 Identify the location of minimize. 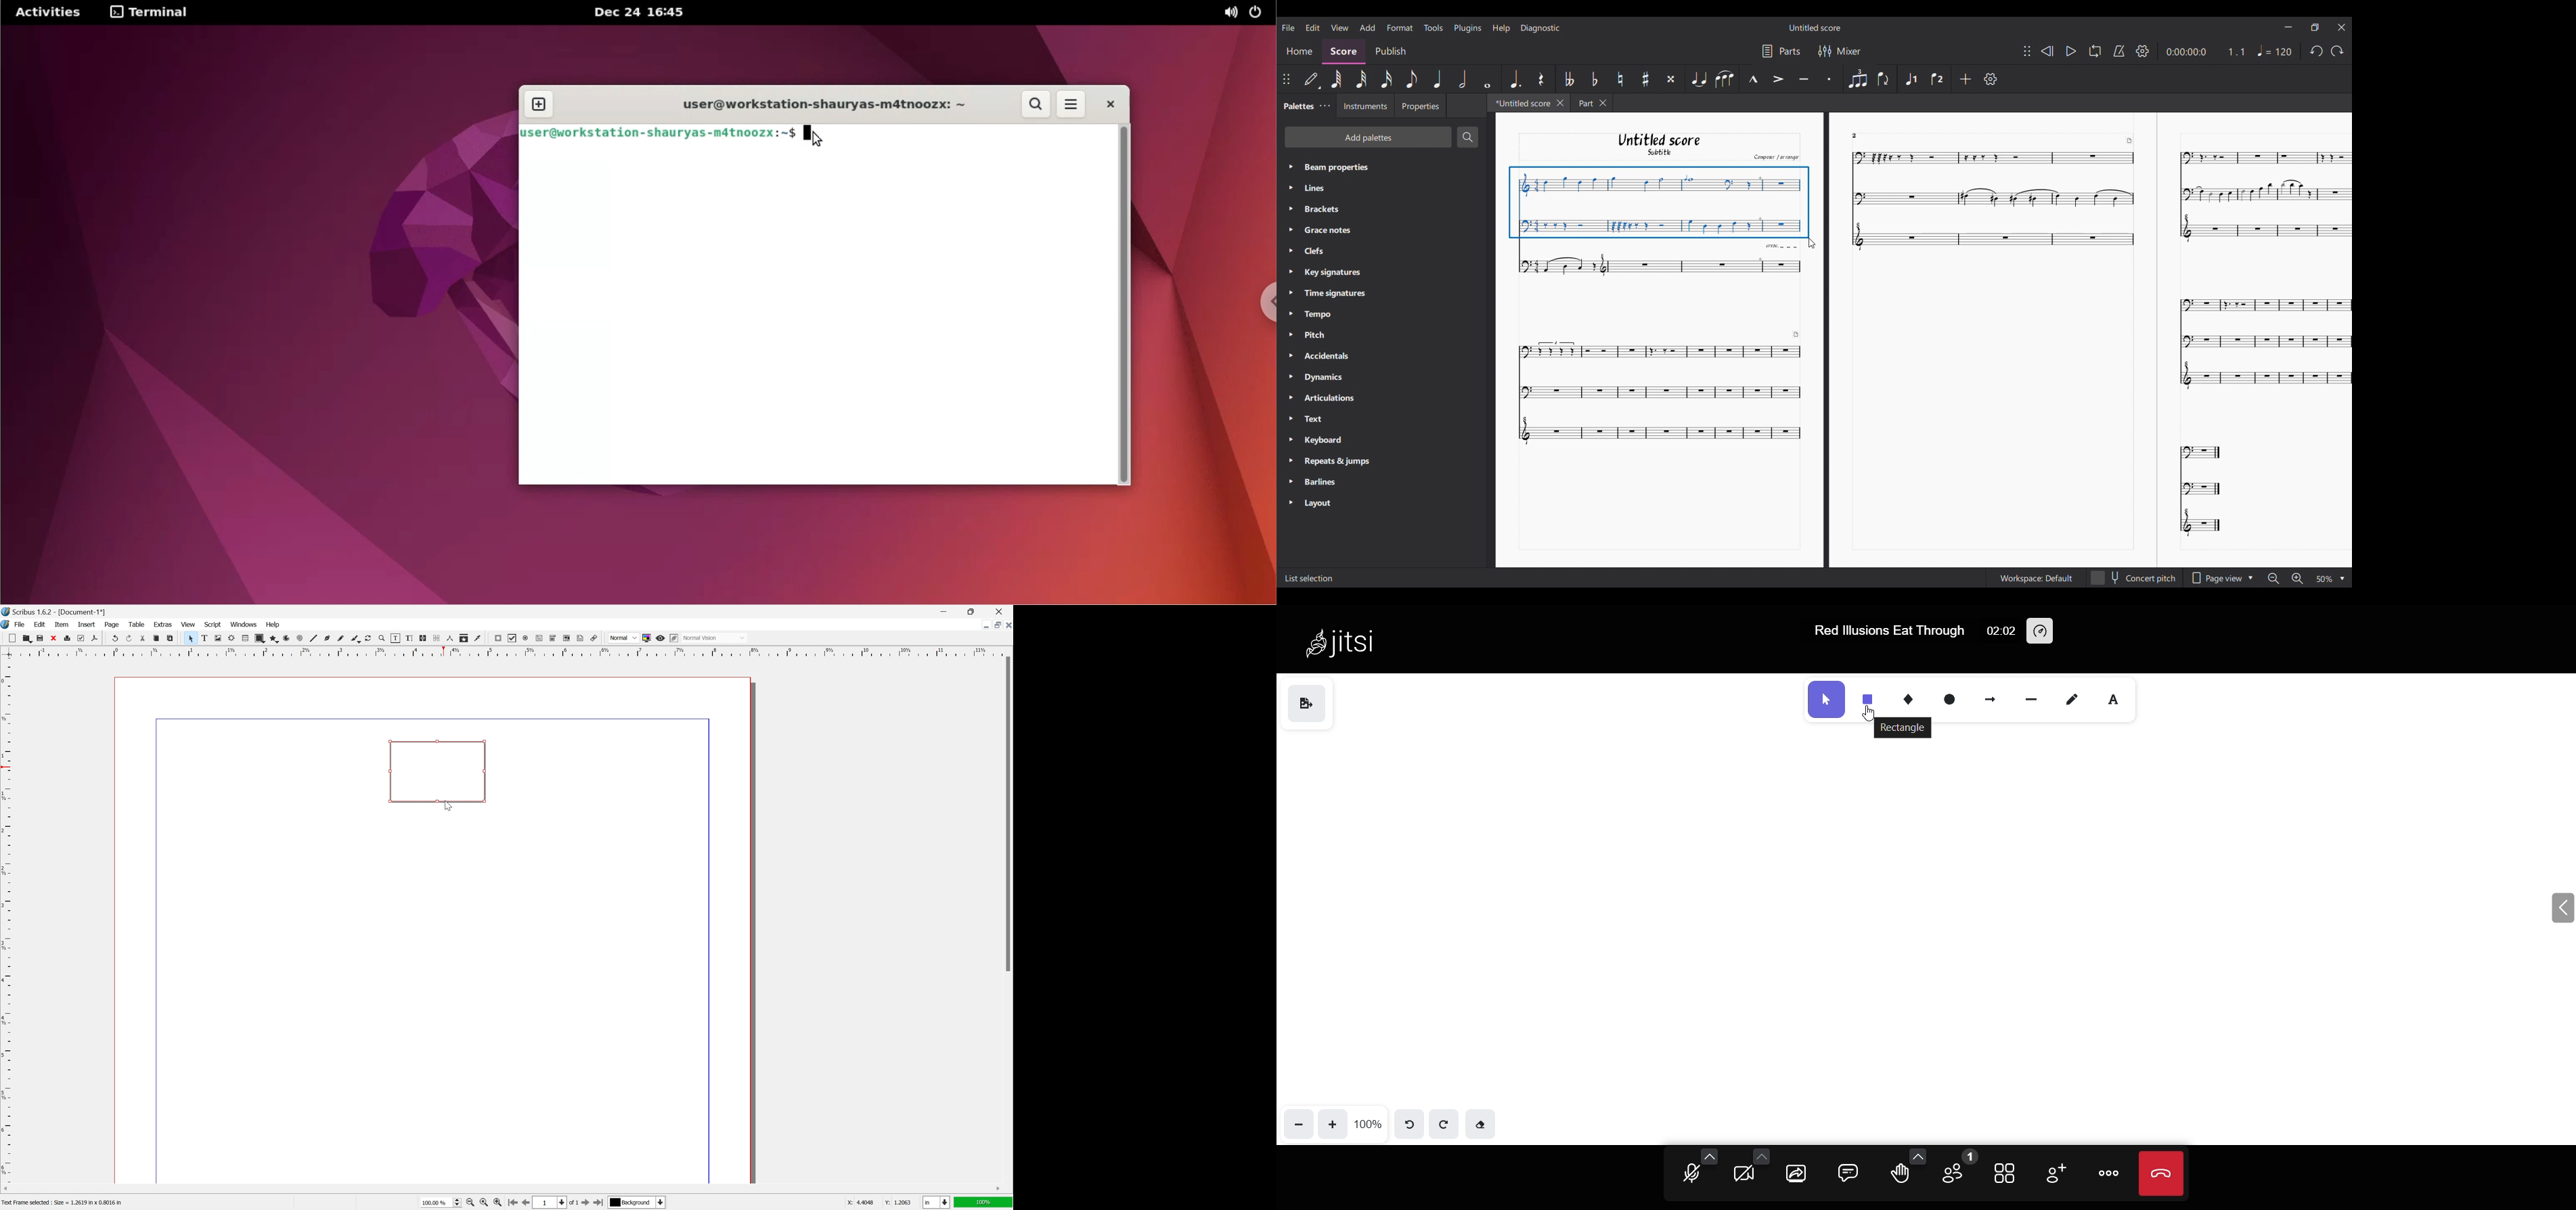
(983, 624).